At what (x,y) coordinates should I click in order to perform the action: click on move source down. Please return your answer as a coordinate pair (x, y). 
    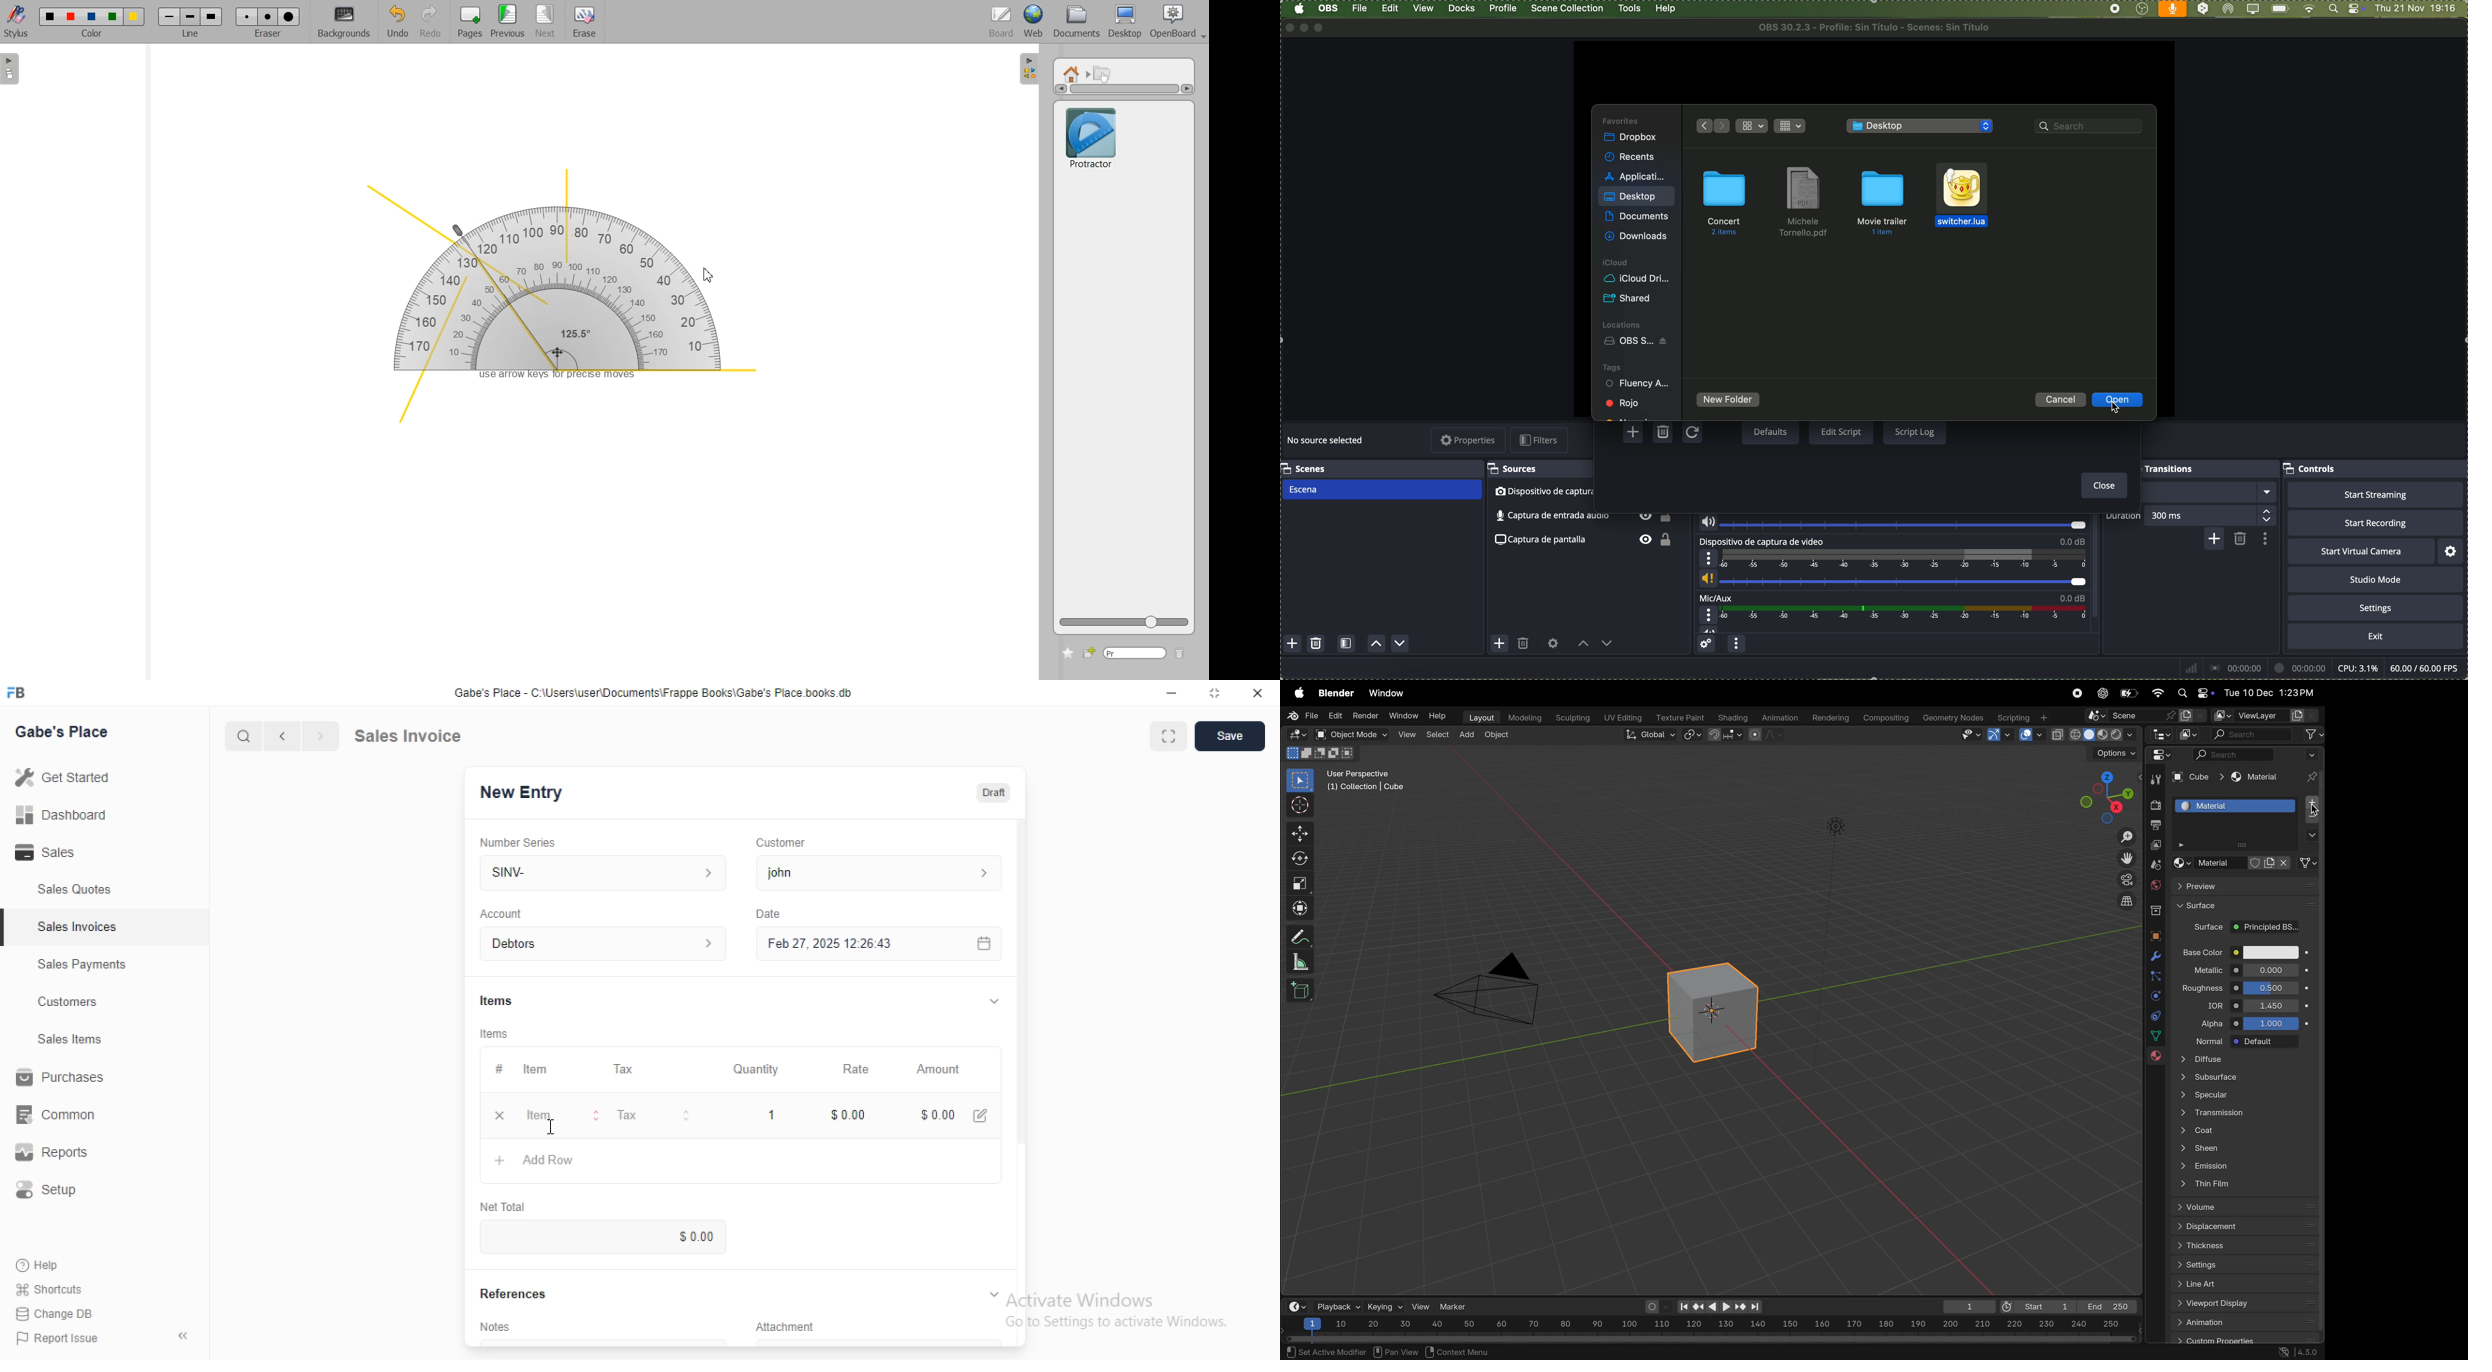
    Looking at the image, I should click on (1606, 645).